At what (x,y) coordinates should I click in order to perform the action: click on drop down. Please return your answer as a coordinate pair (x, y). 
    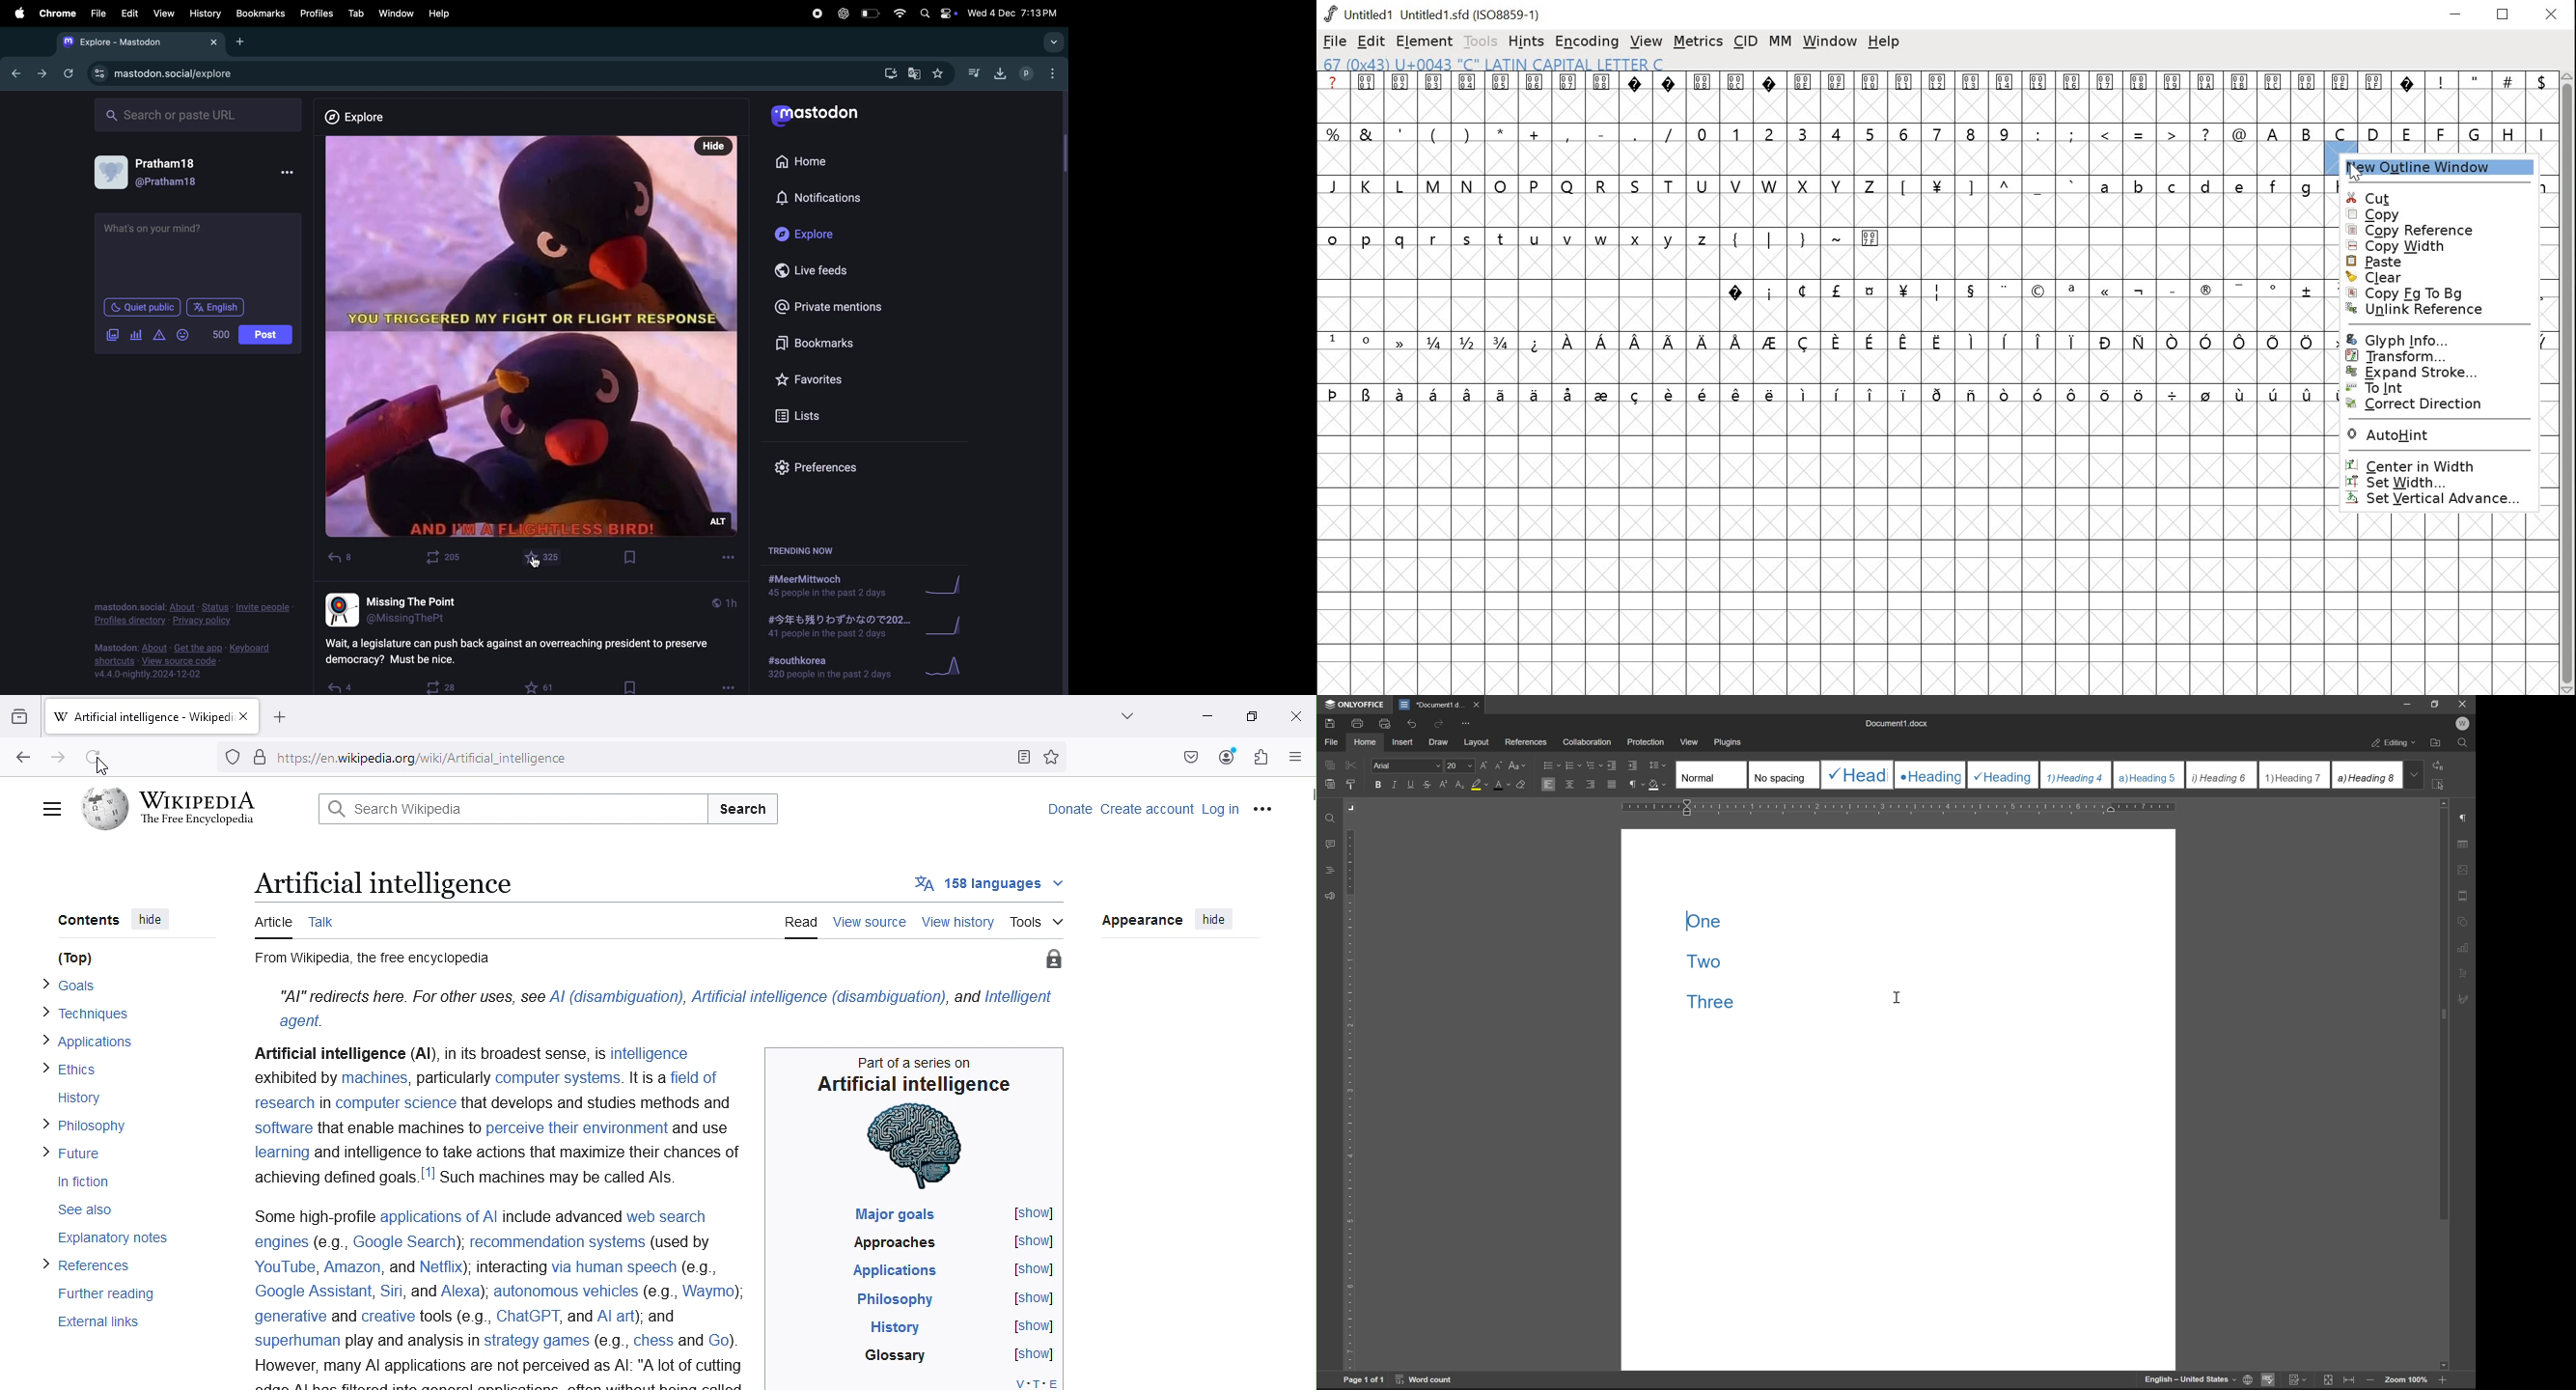
    Looking at the image, I should click on (2414, 774).